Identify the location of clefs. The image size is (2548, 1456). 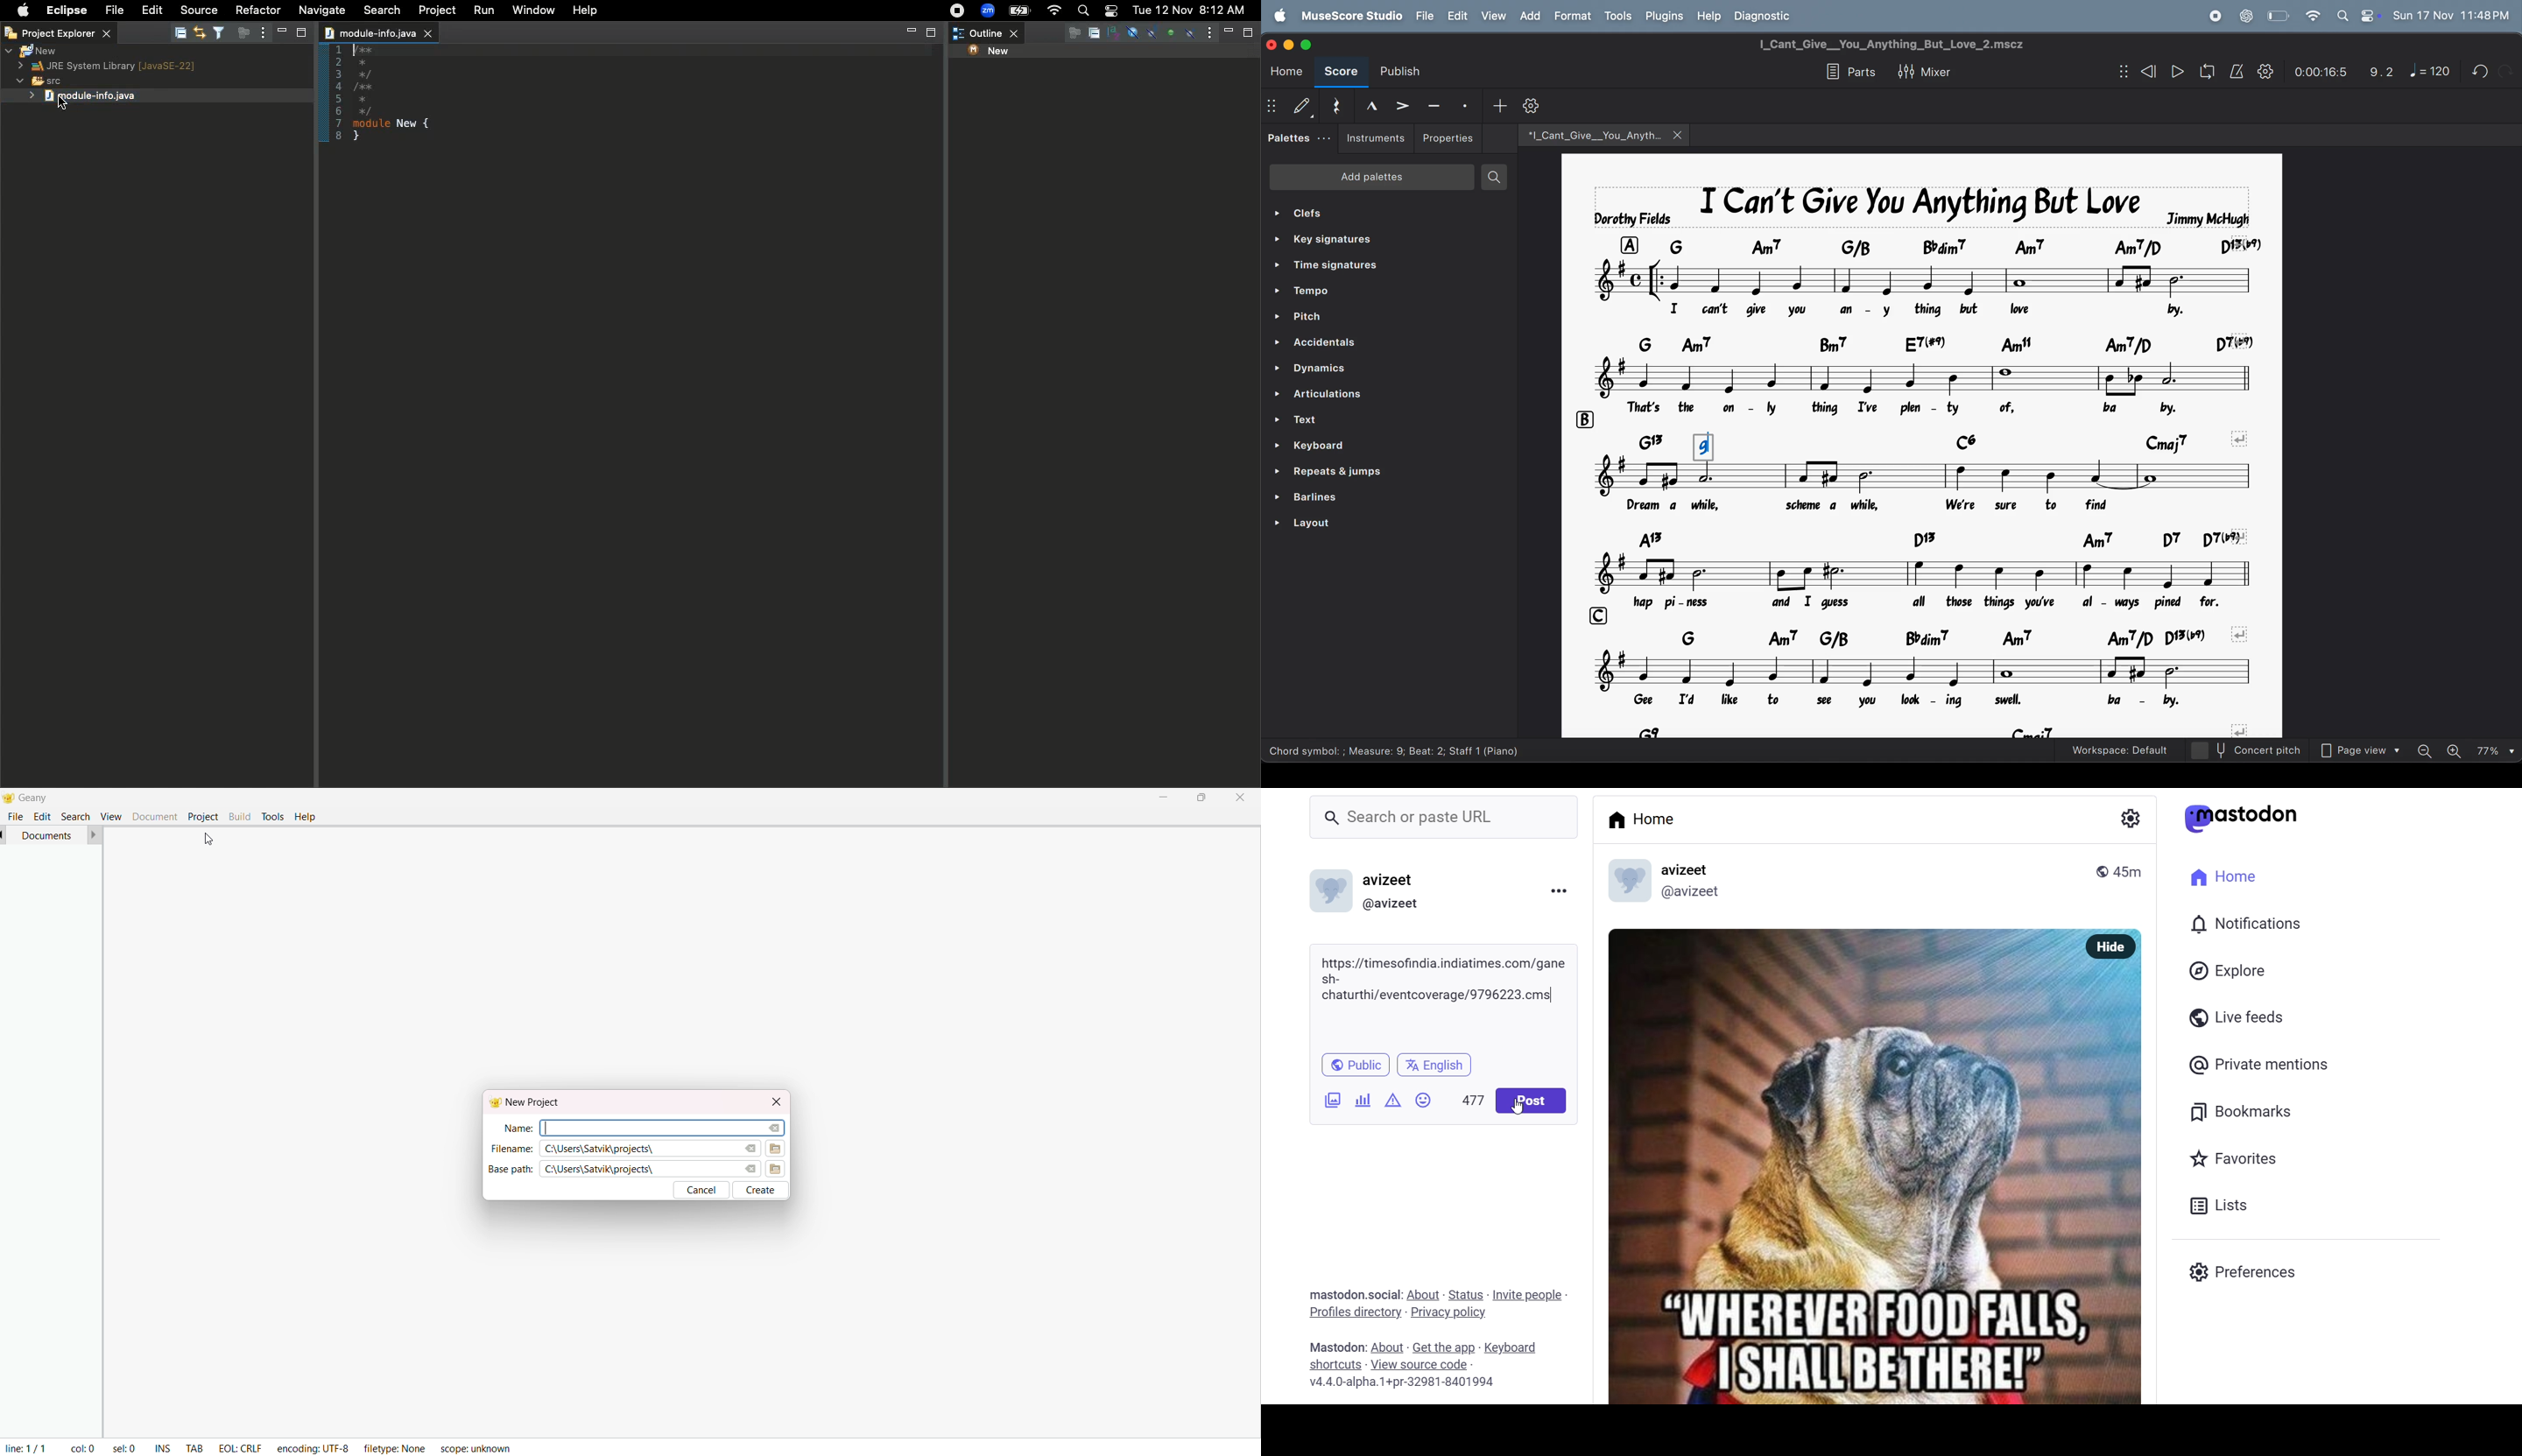
(1374, 213).